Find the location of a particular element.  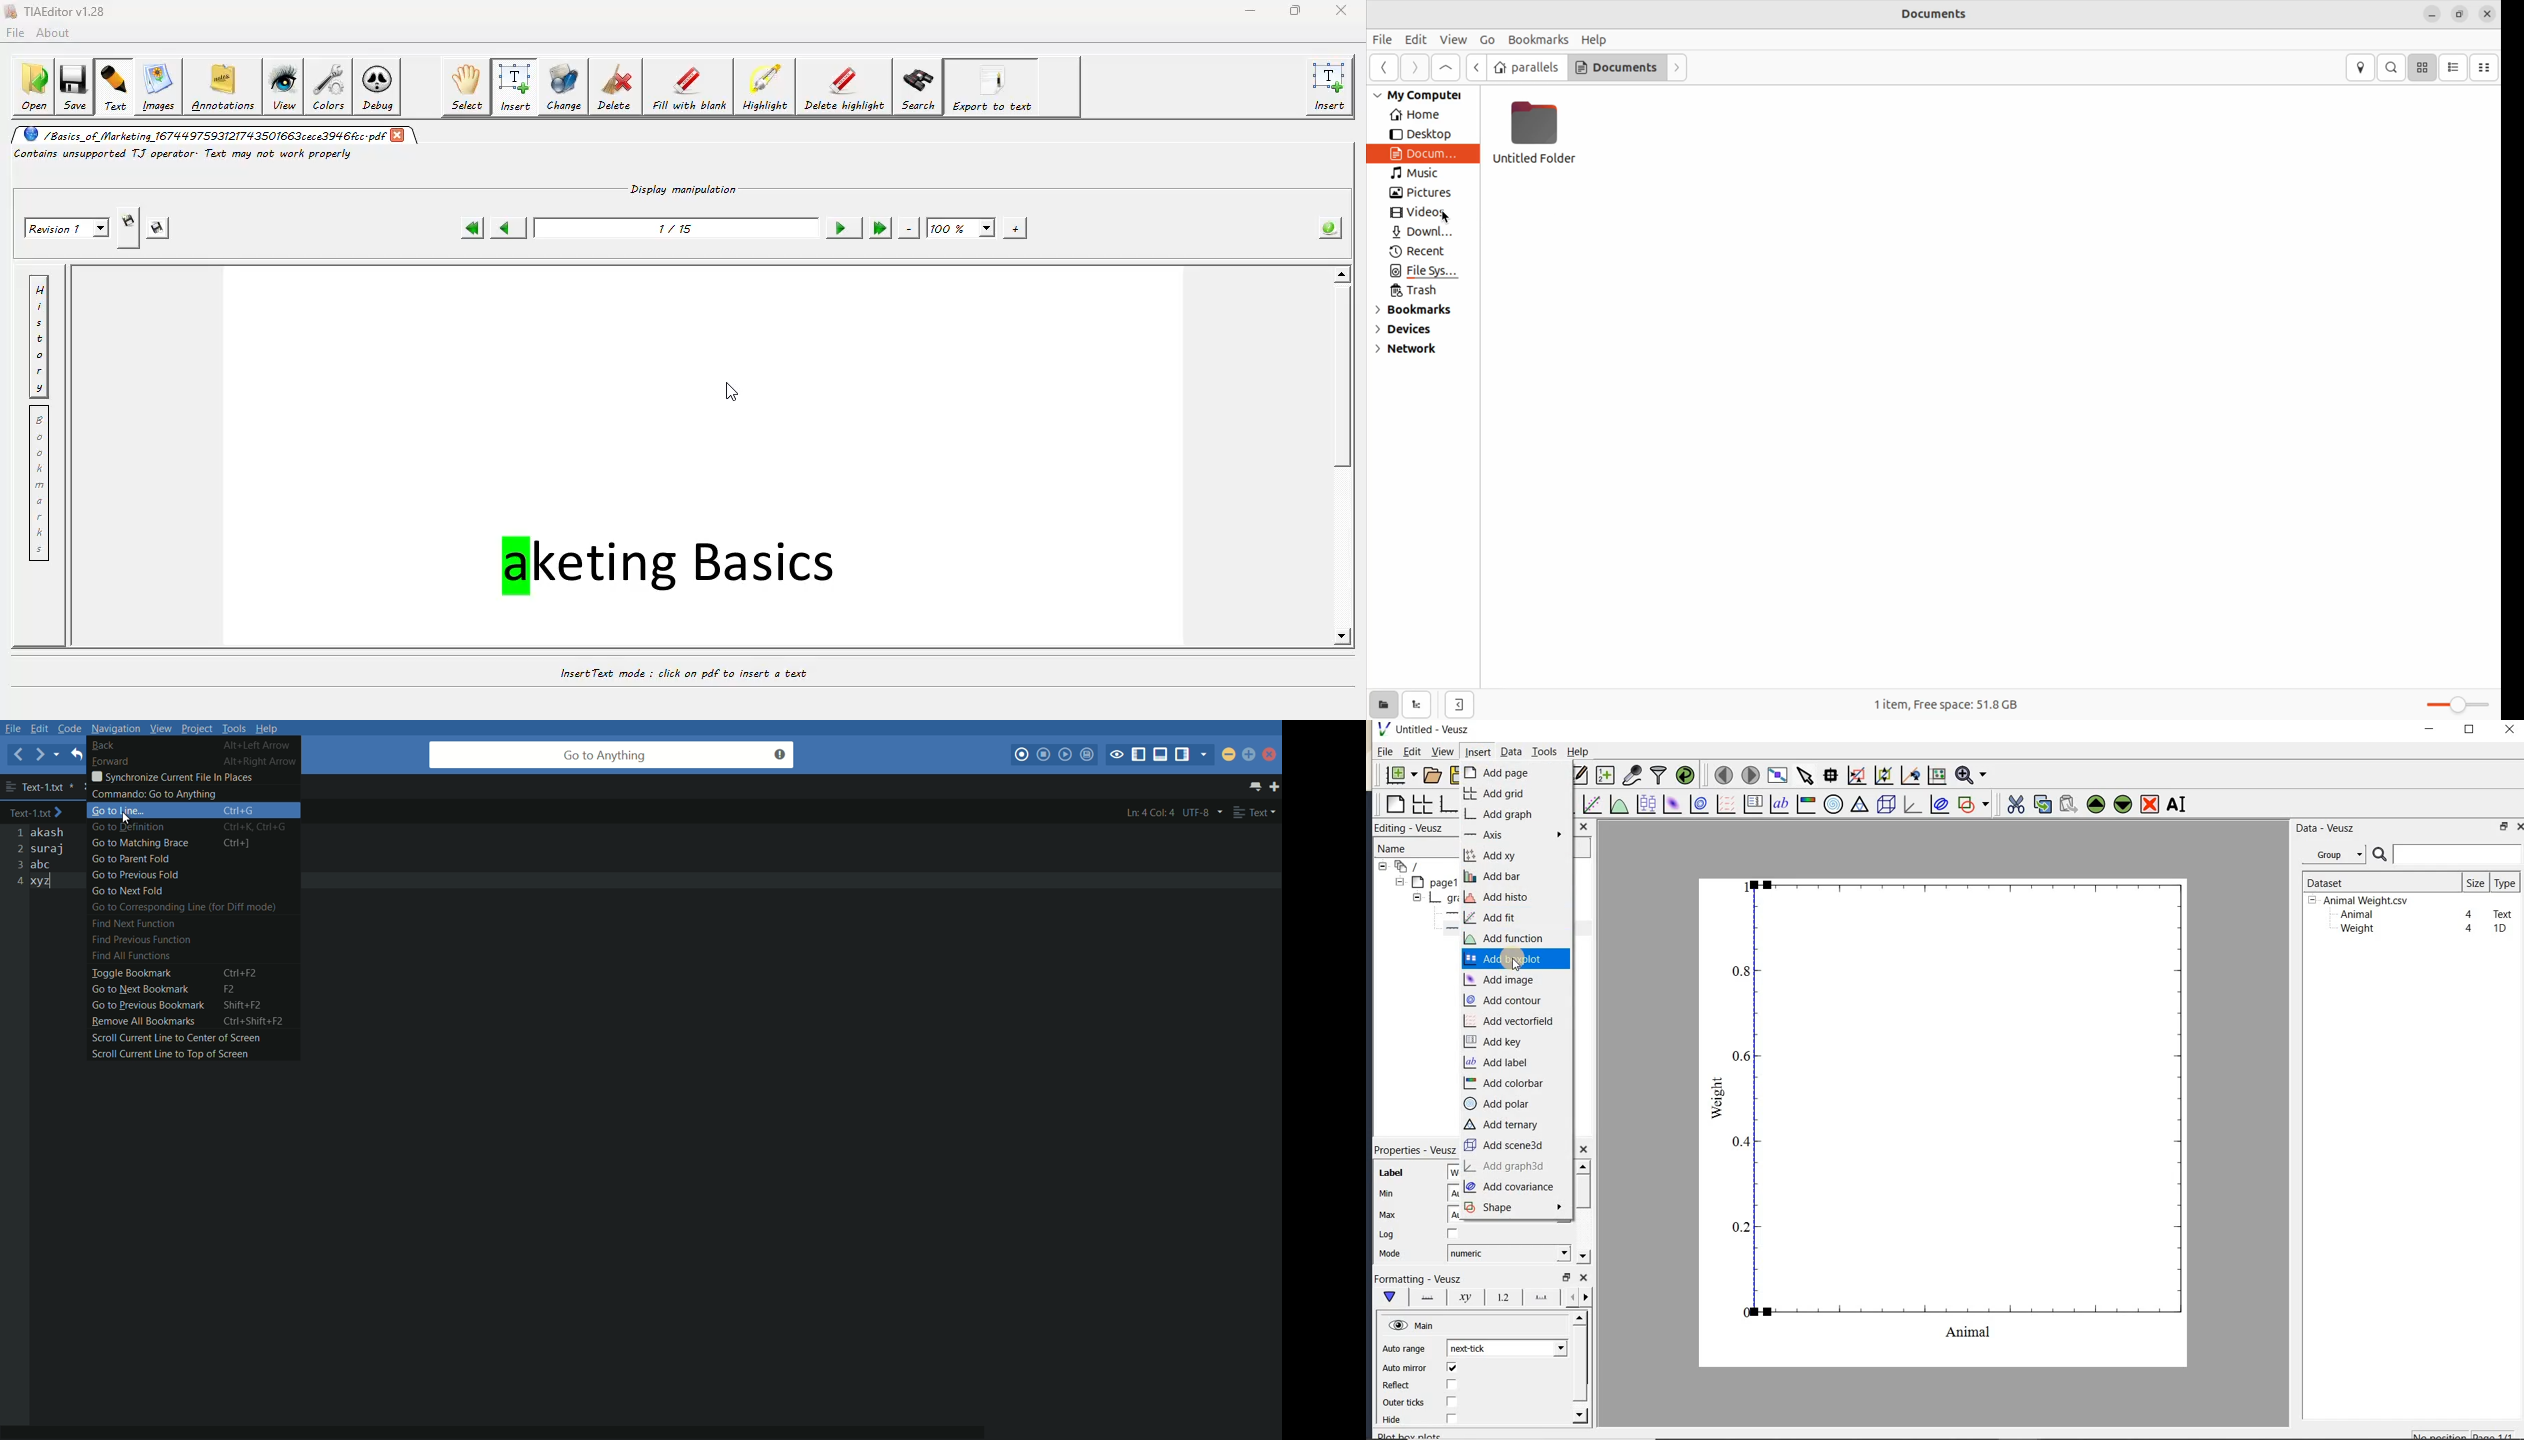

move the selected widget up is located at coordinates (2096, 805).